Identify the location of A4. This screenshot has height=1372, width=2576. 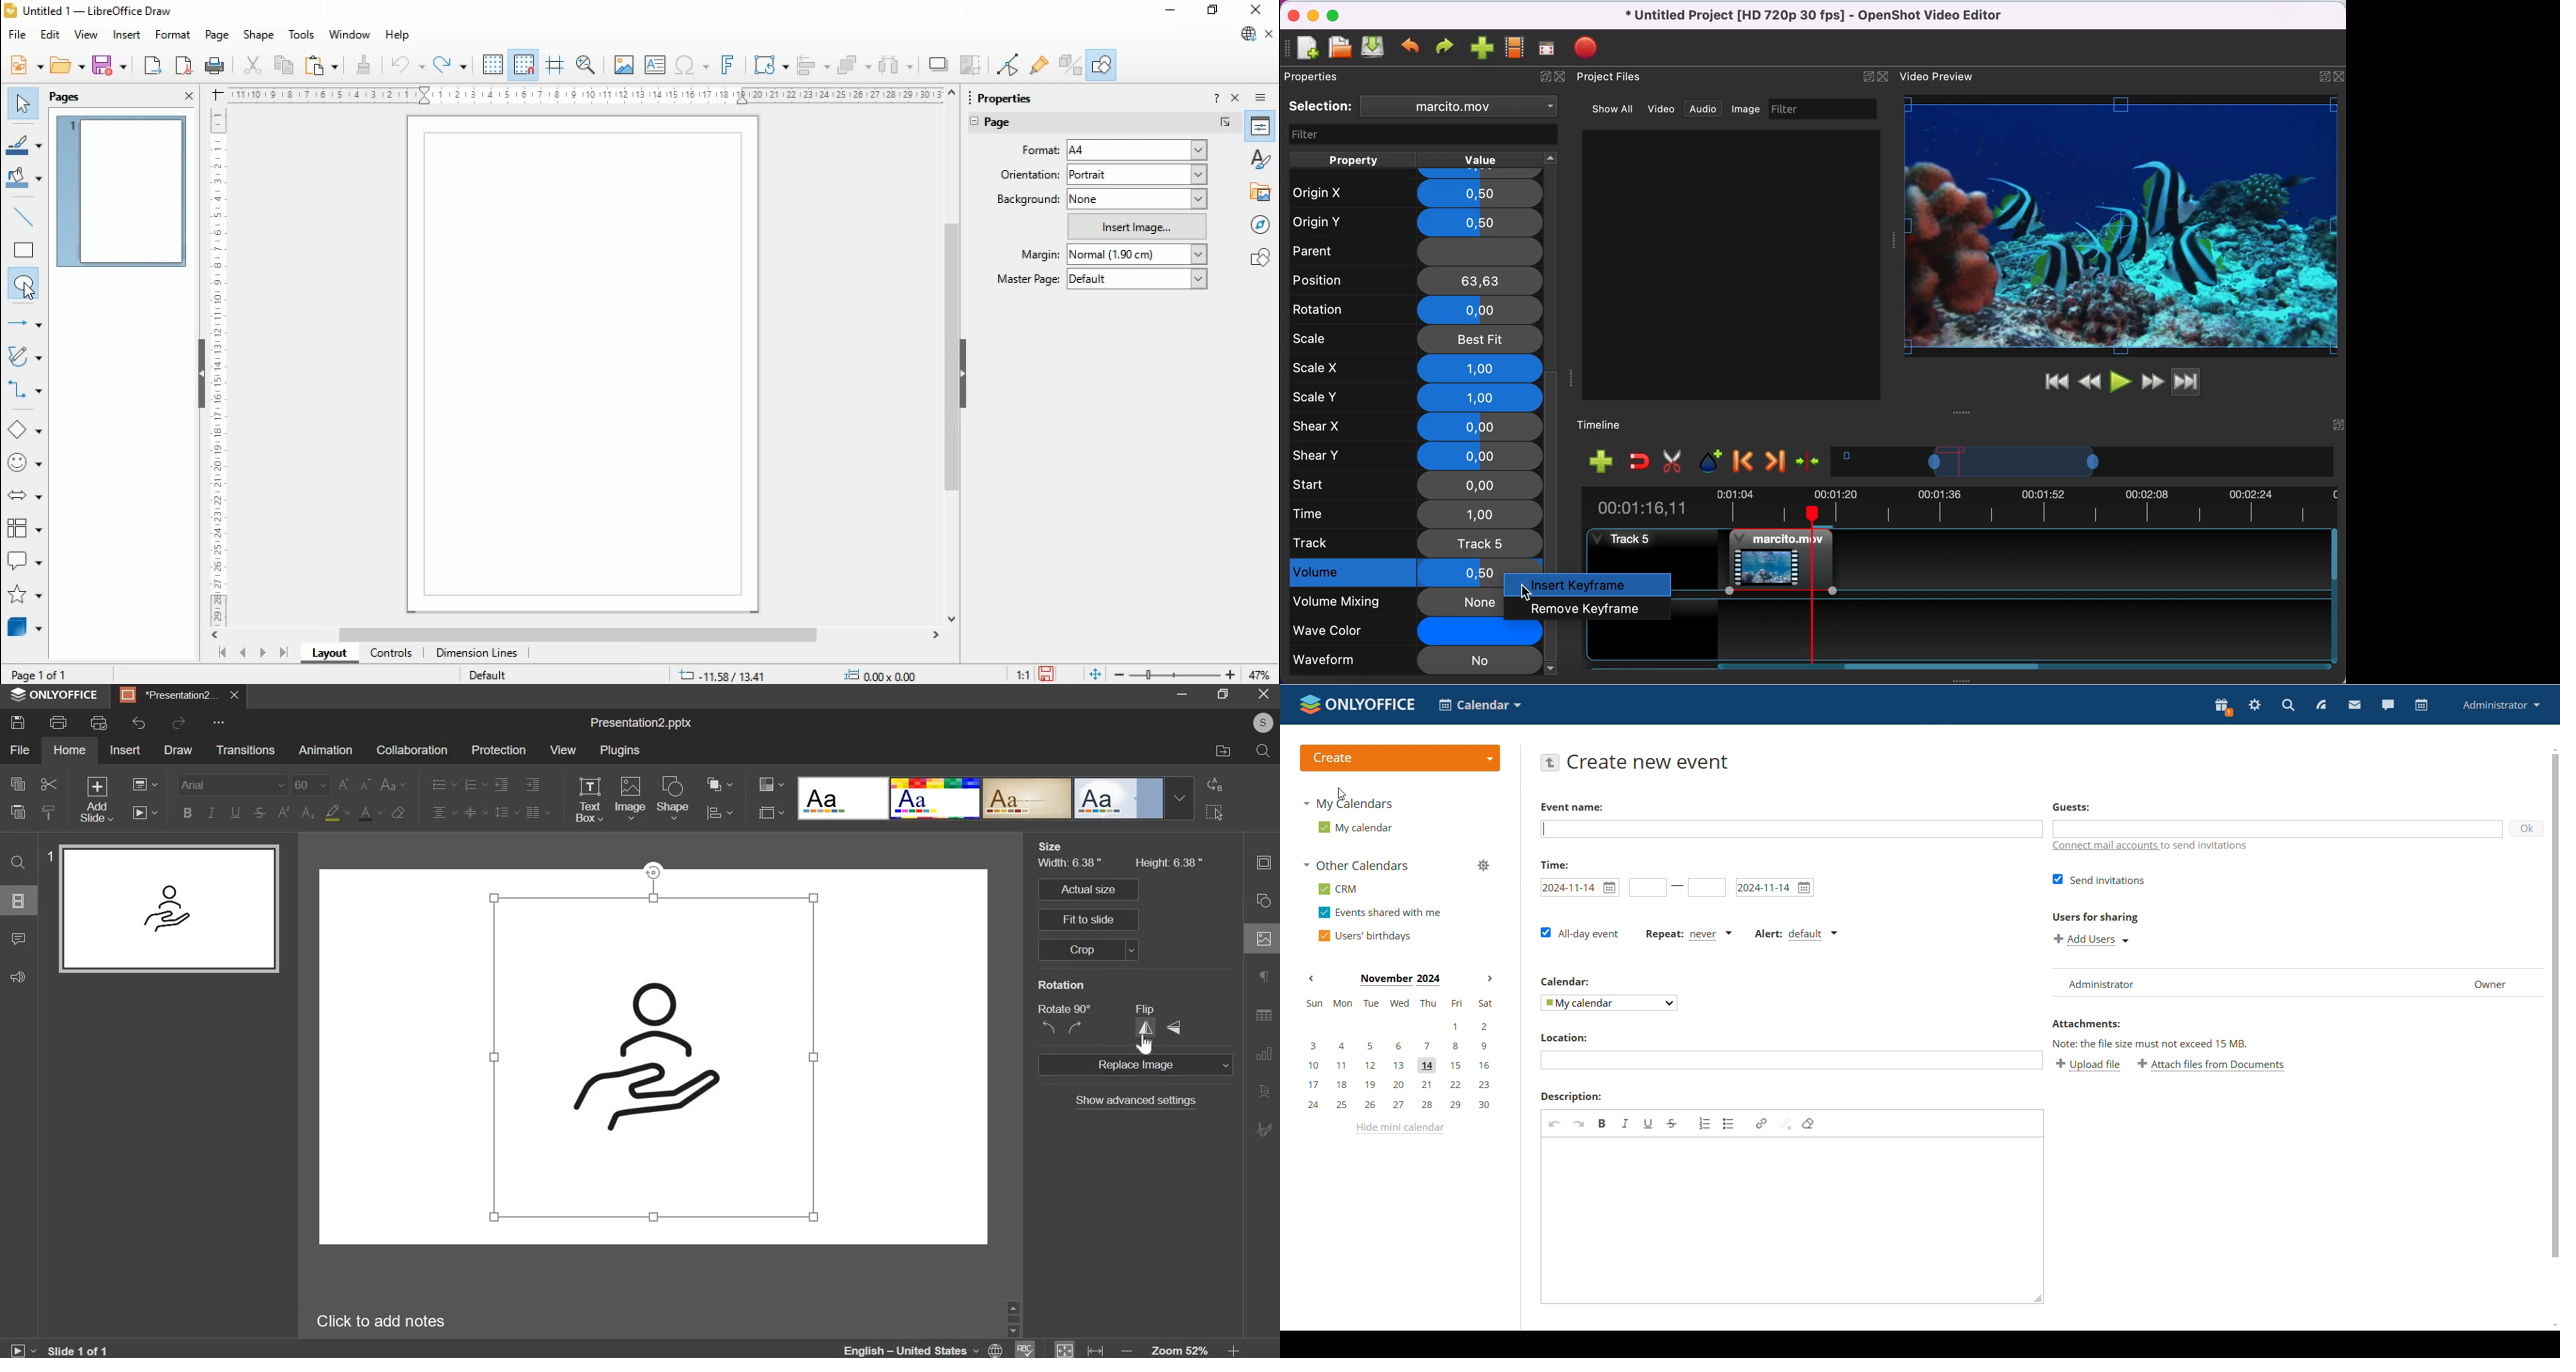
(1139, 151).